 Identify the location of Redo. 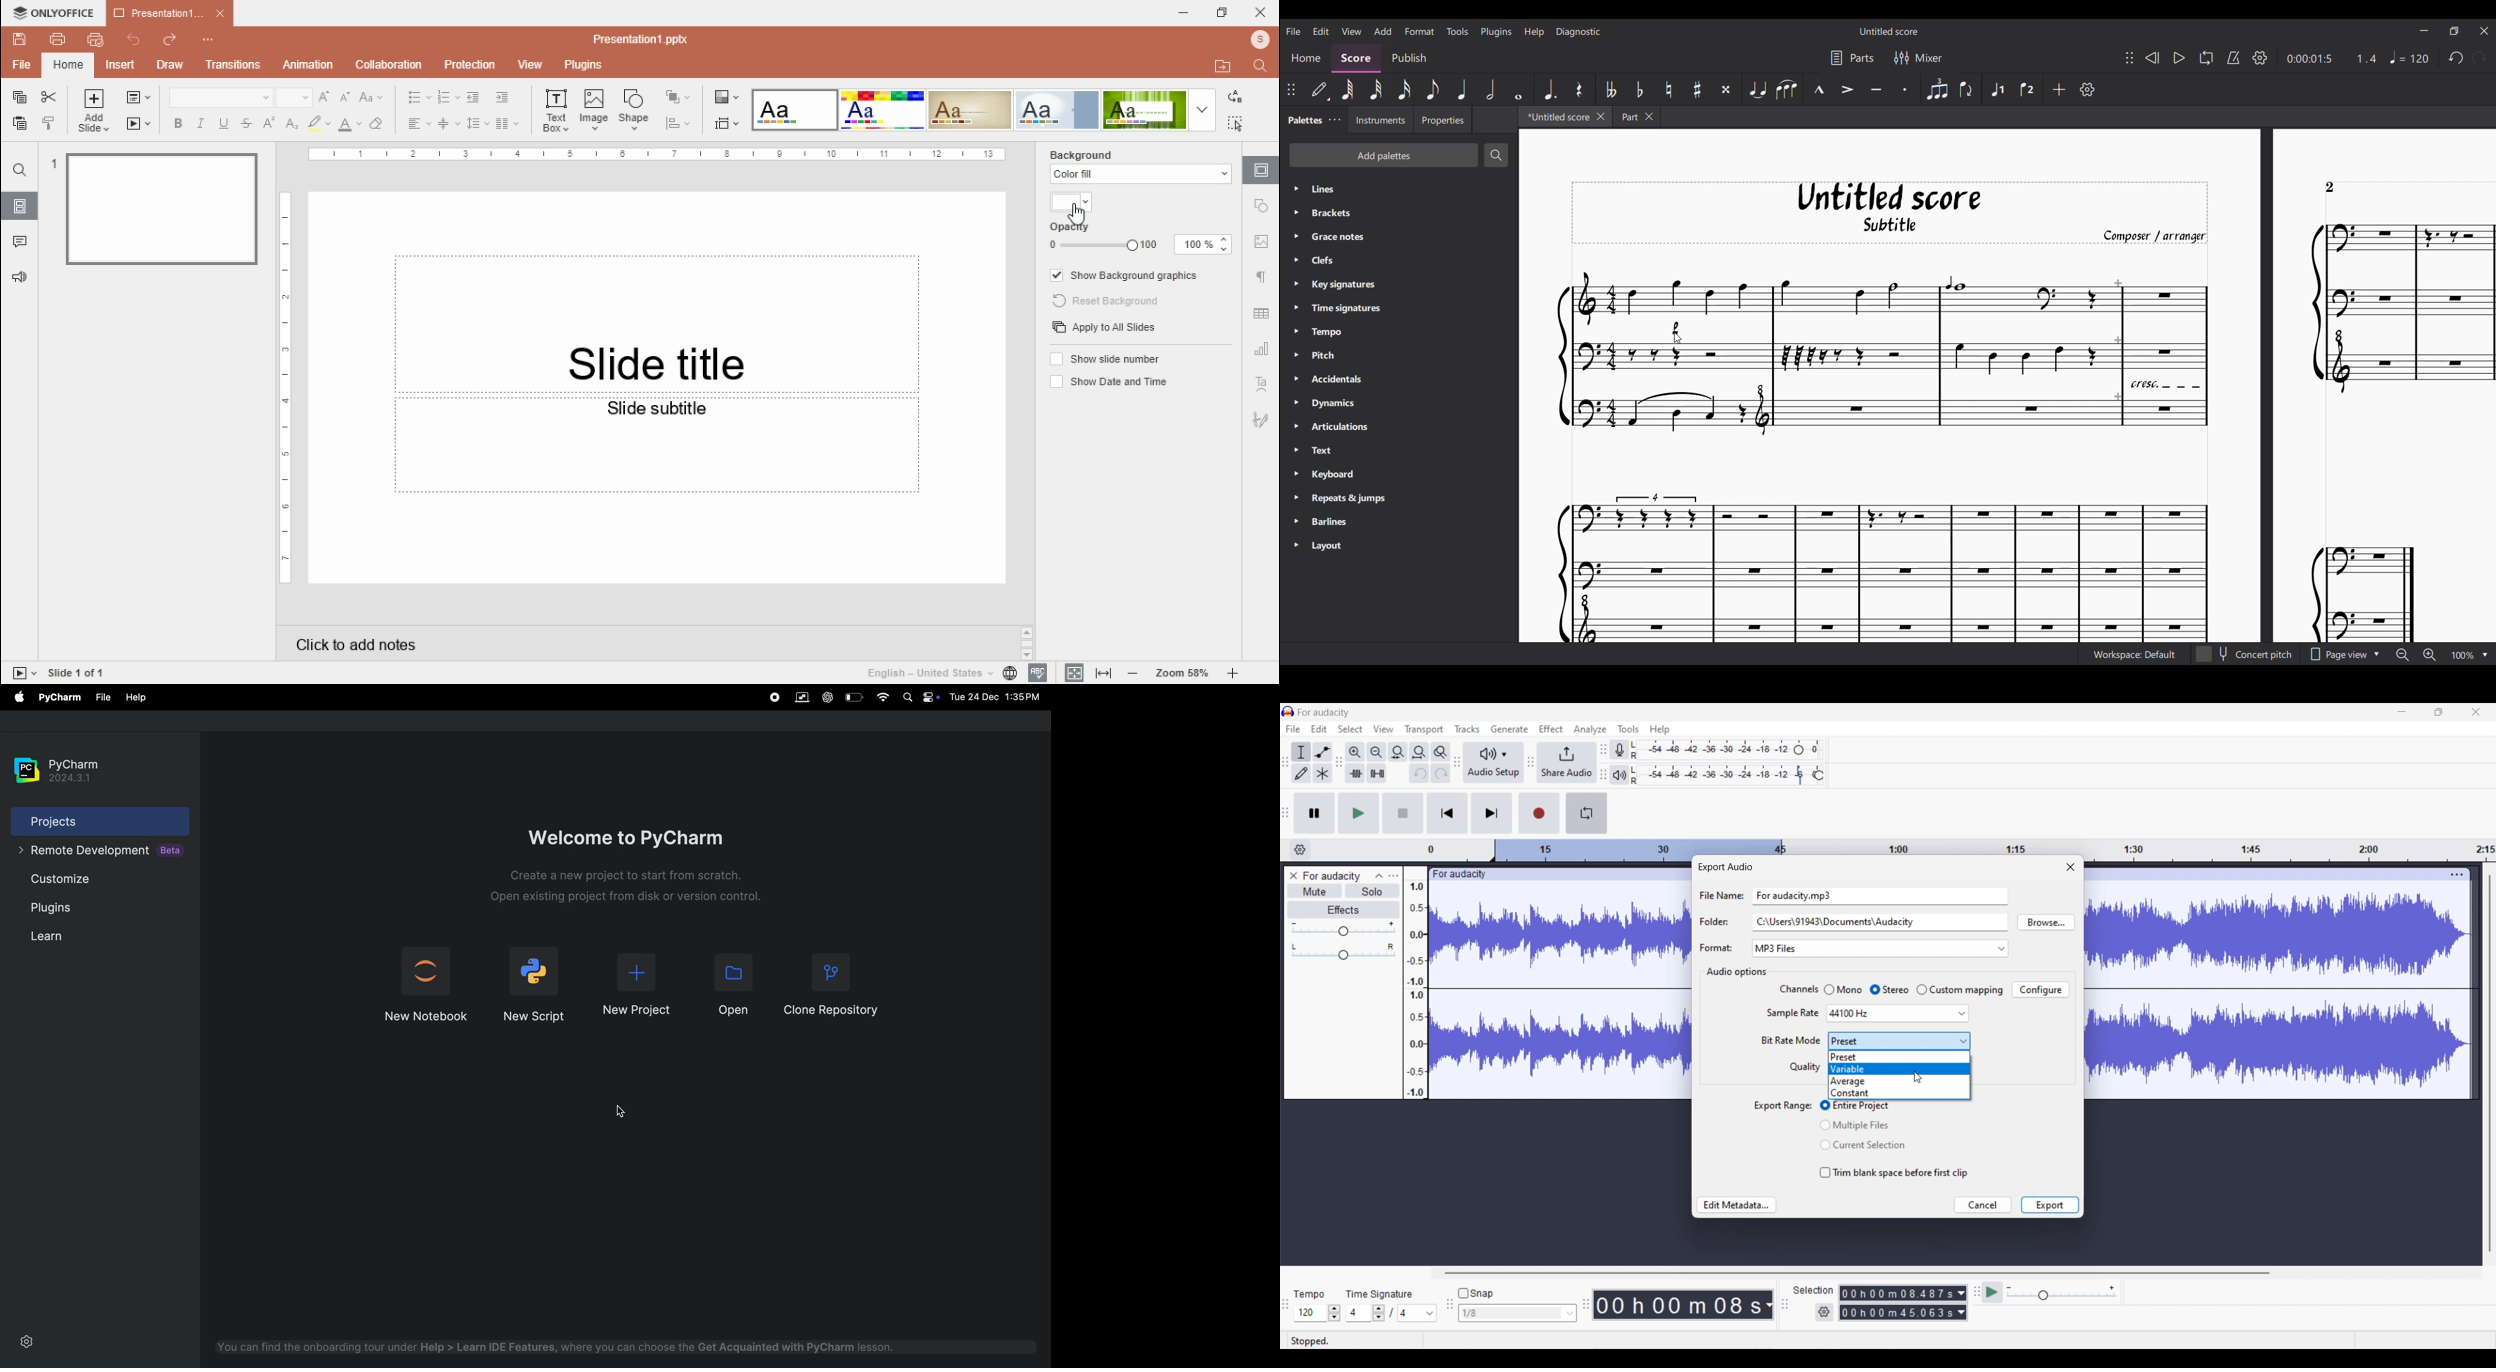
(2479, 58).